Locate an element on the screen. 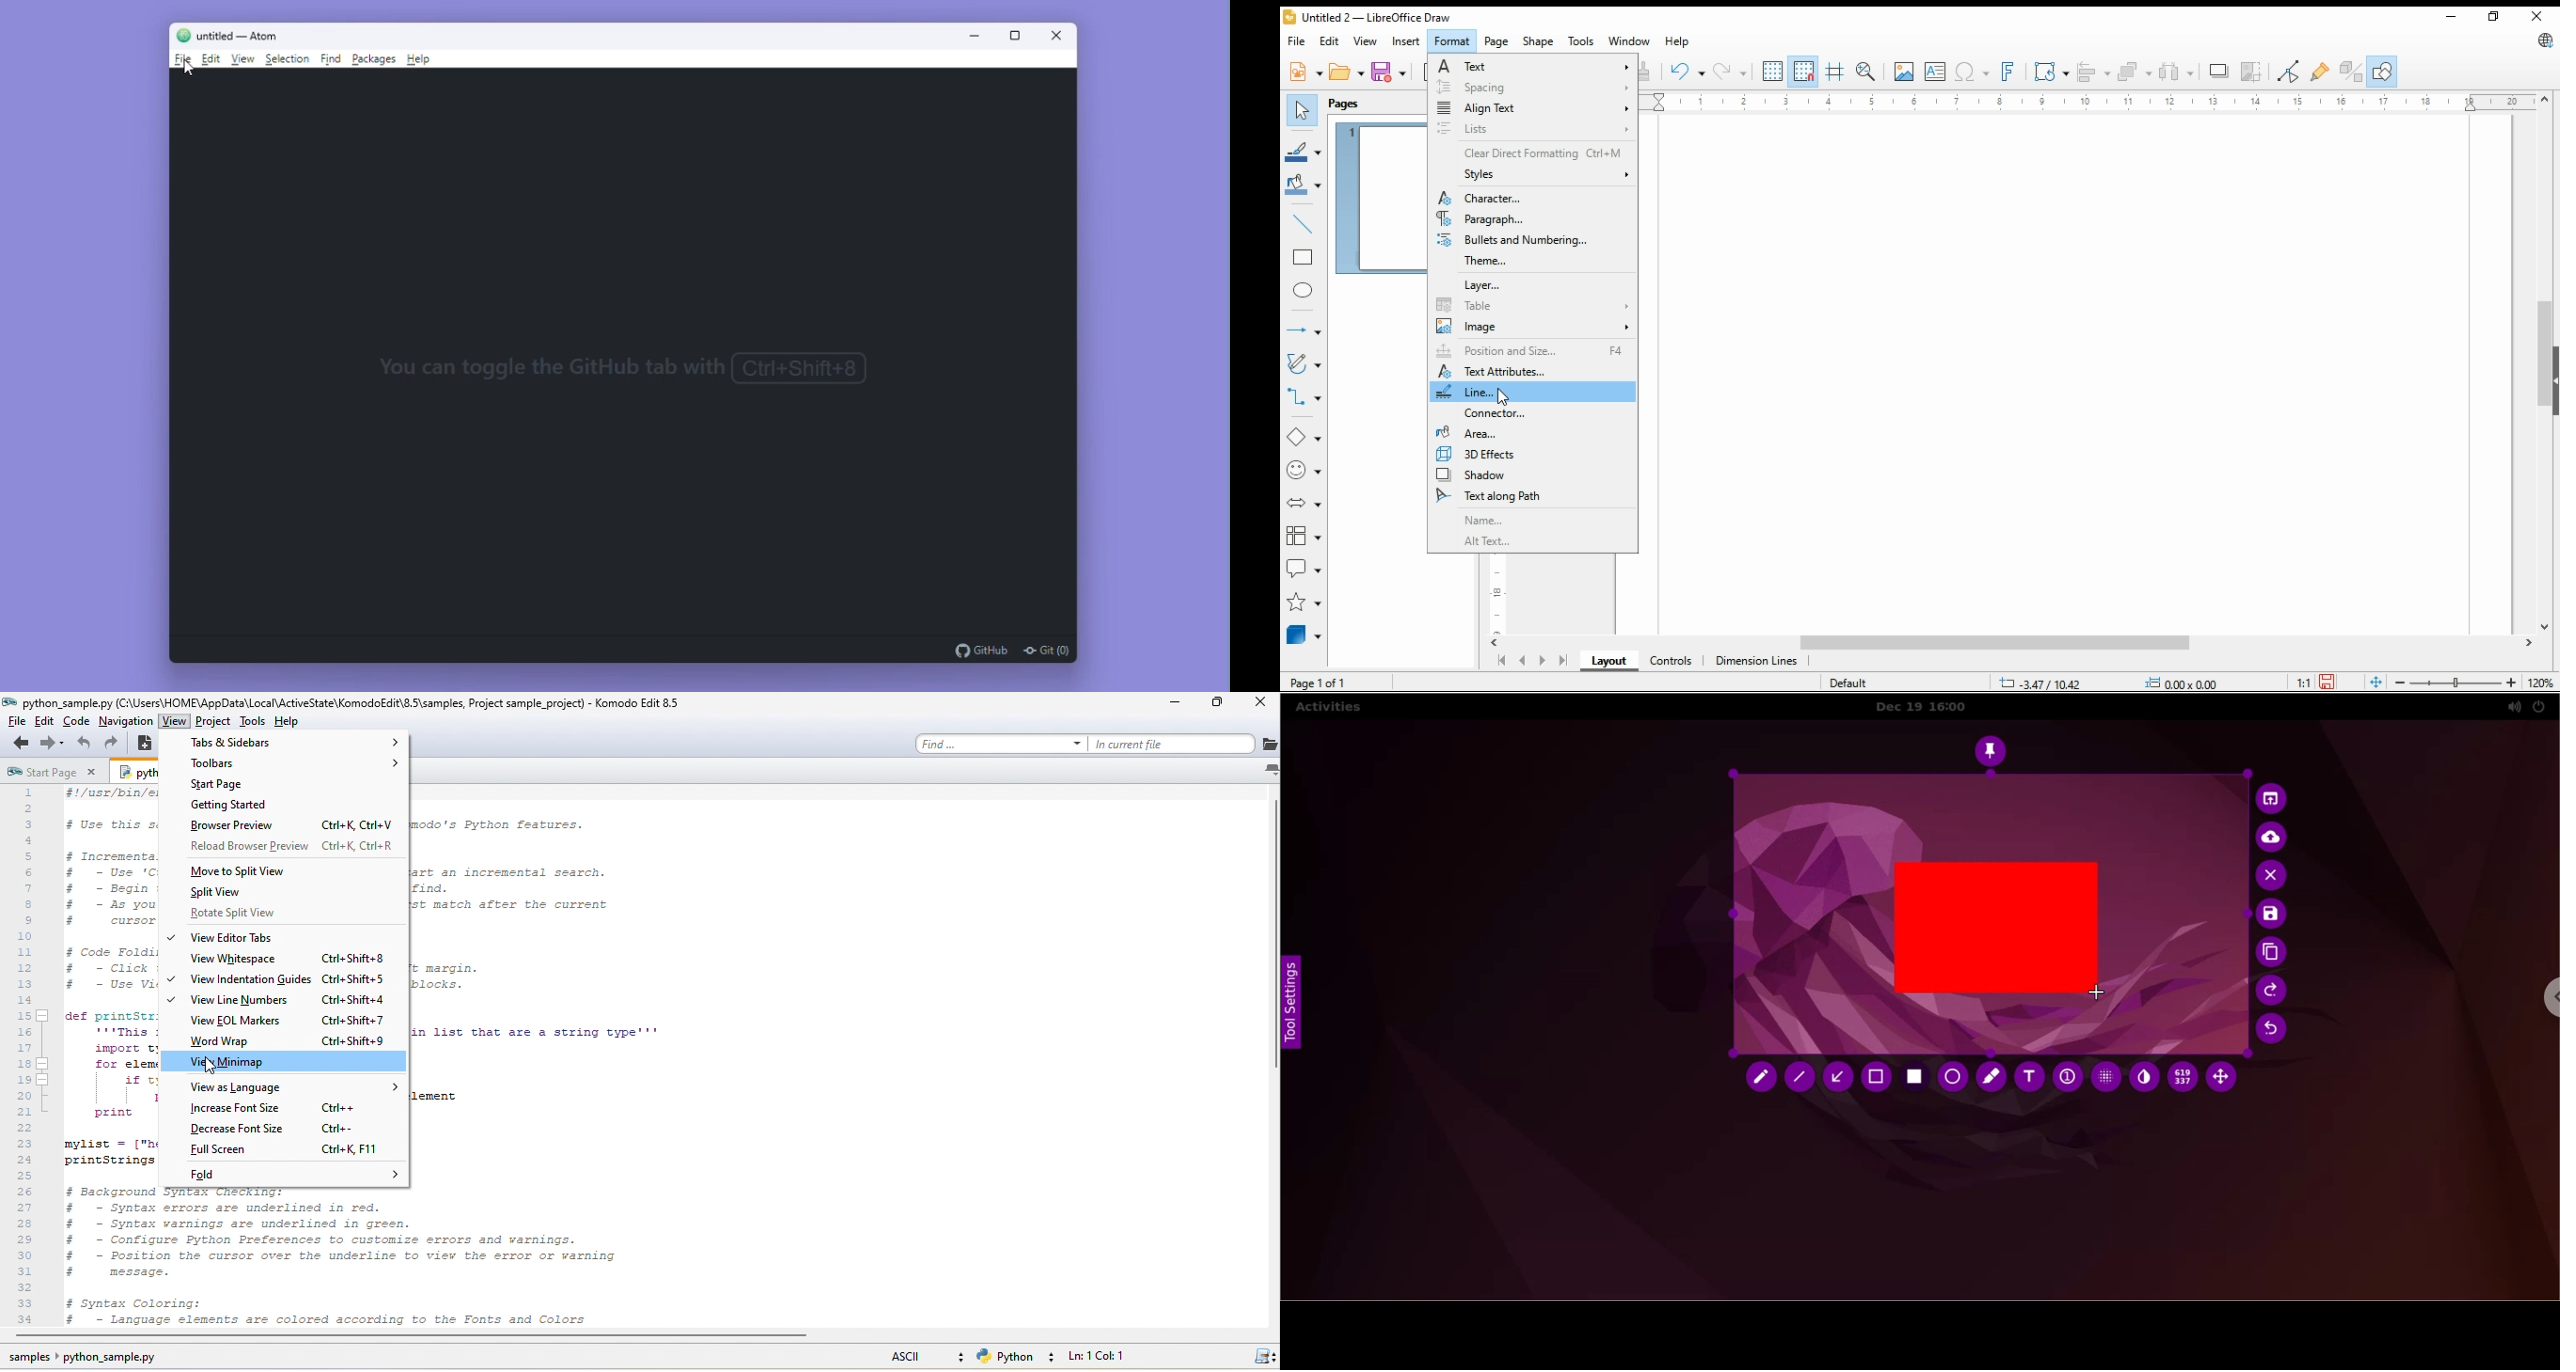  first page is located at coordinates (1500, 661).